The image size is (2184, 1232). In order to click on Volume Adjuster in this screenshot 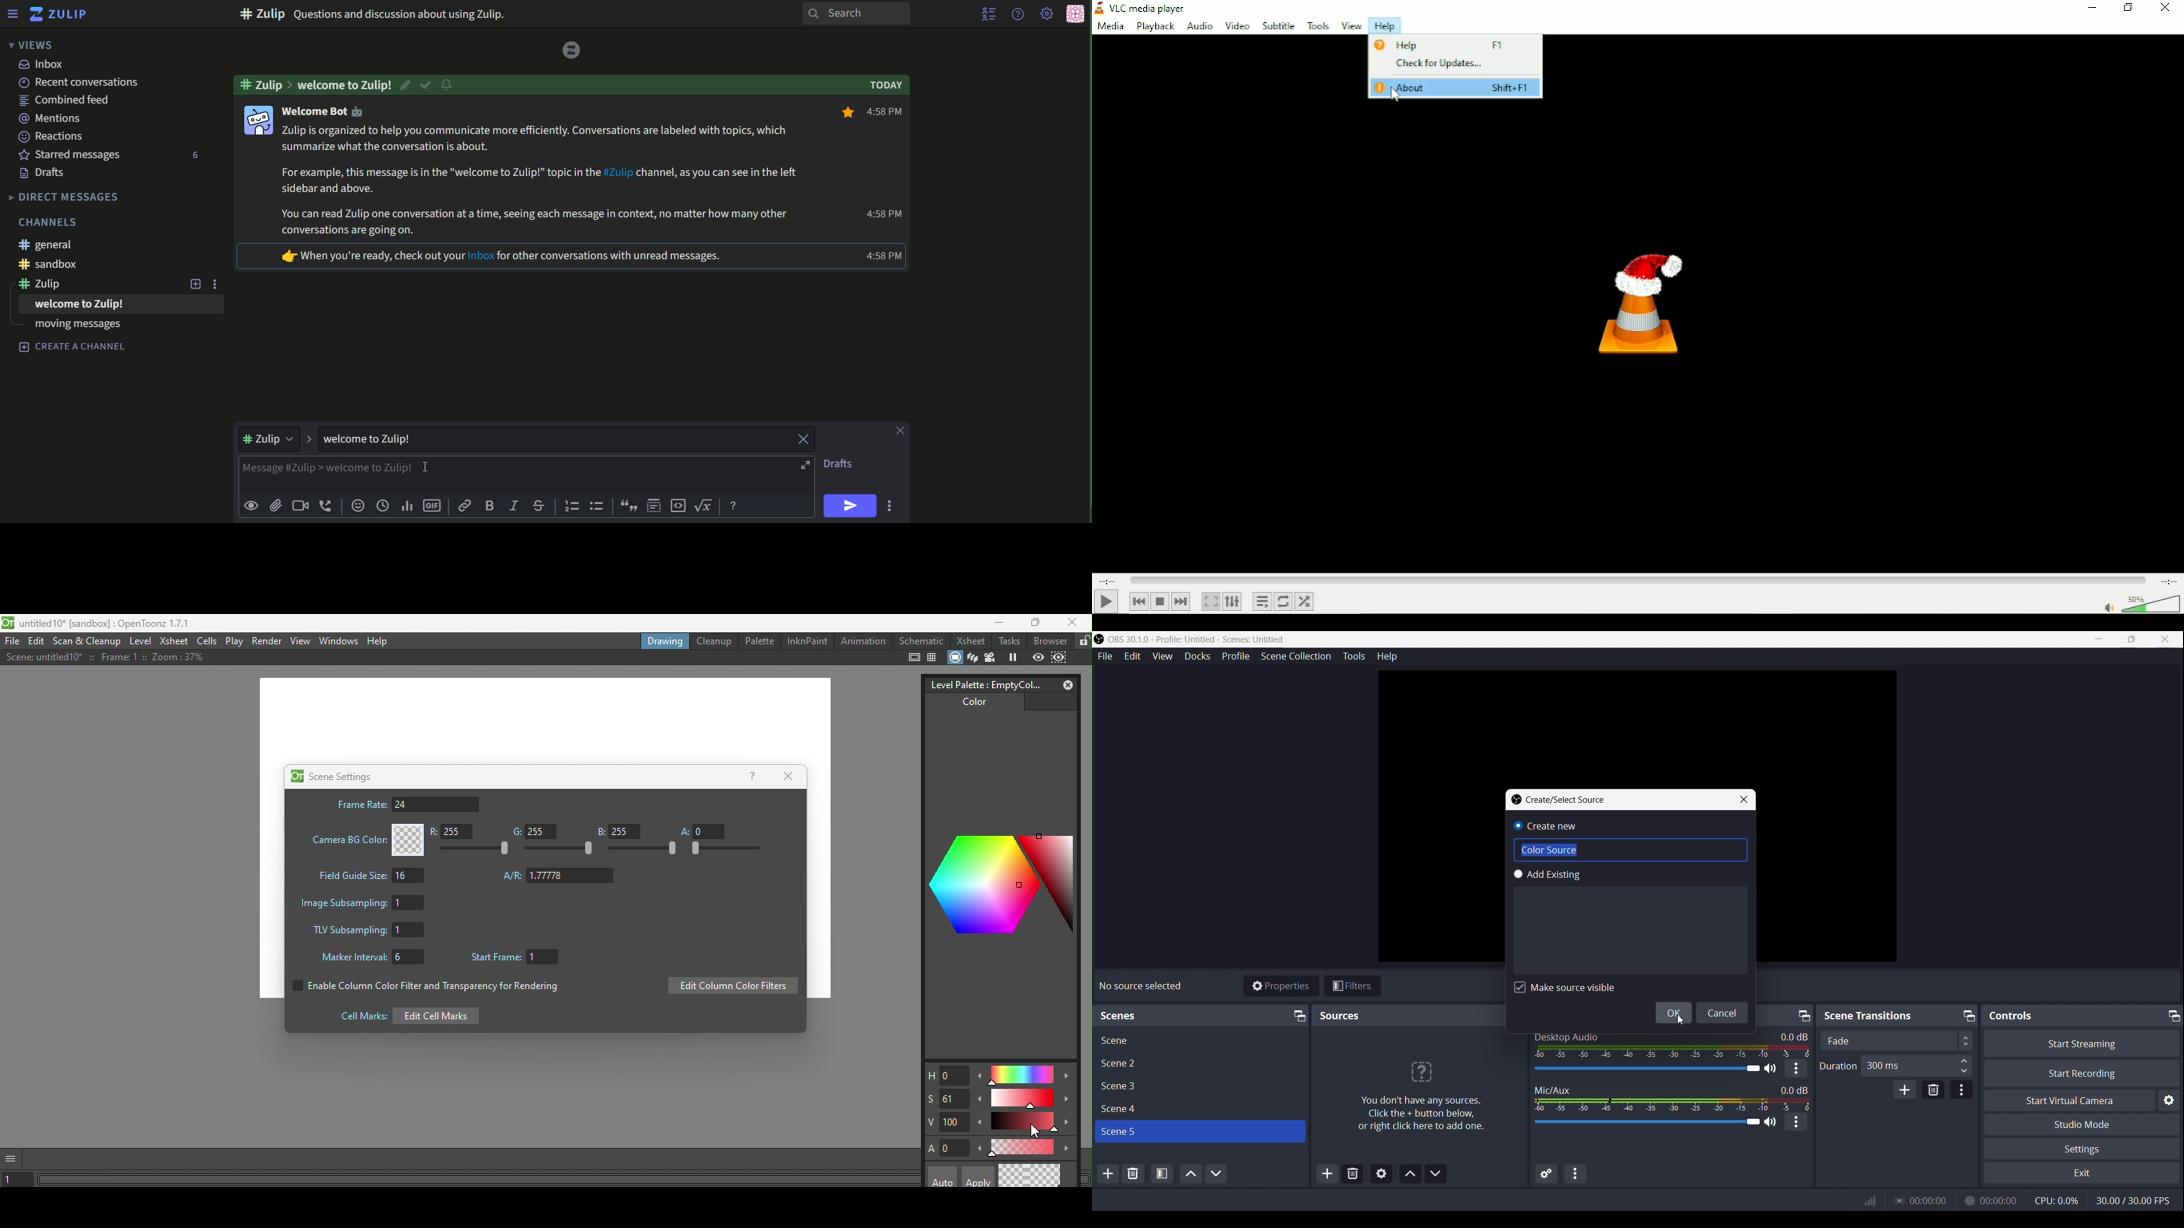, I will do `click(1655, 1068)`.